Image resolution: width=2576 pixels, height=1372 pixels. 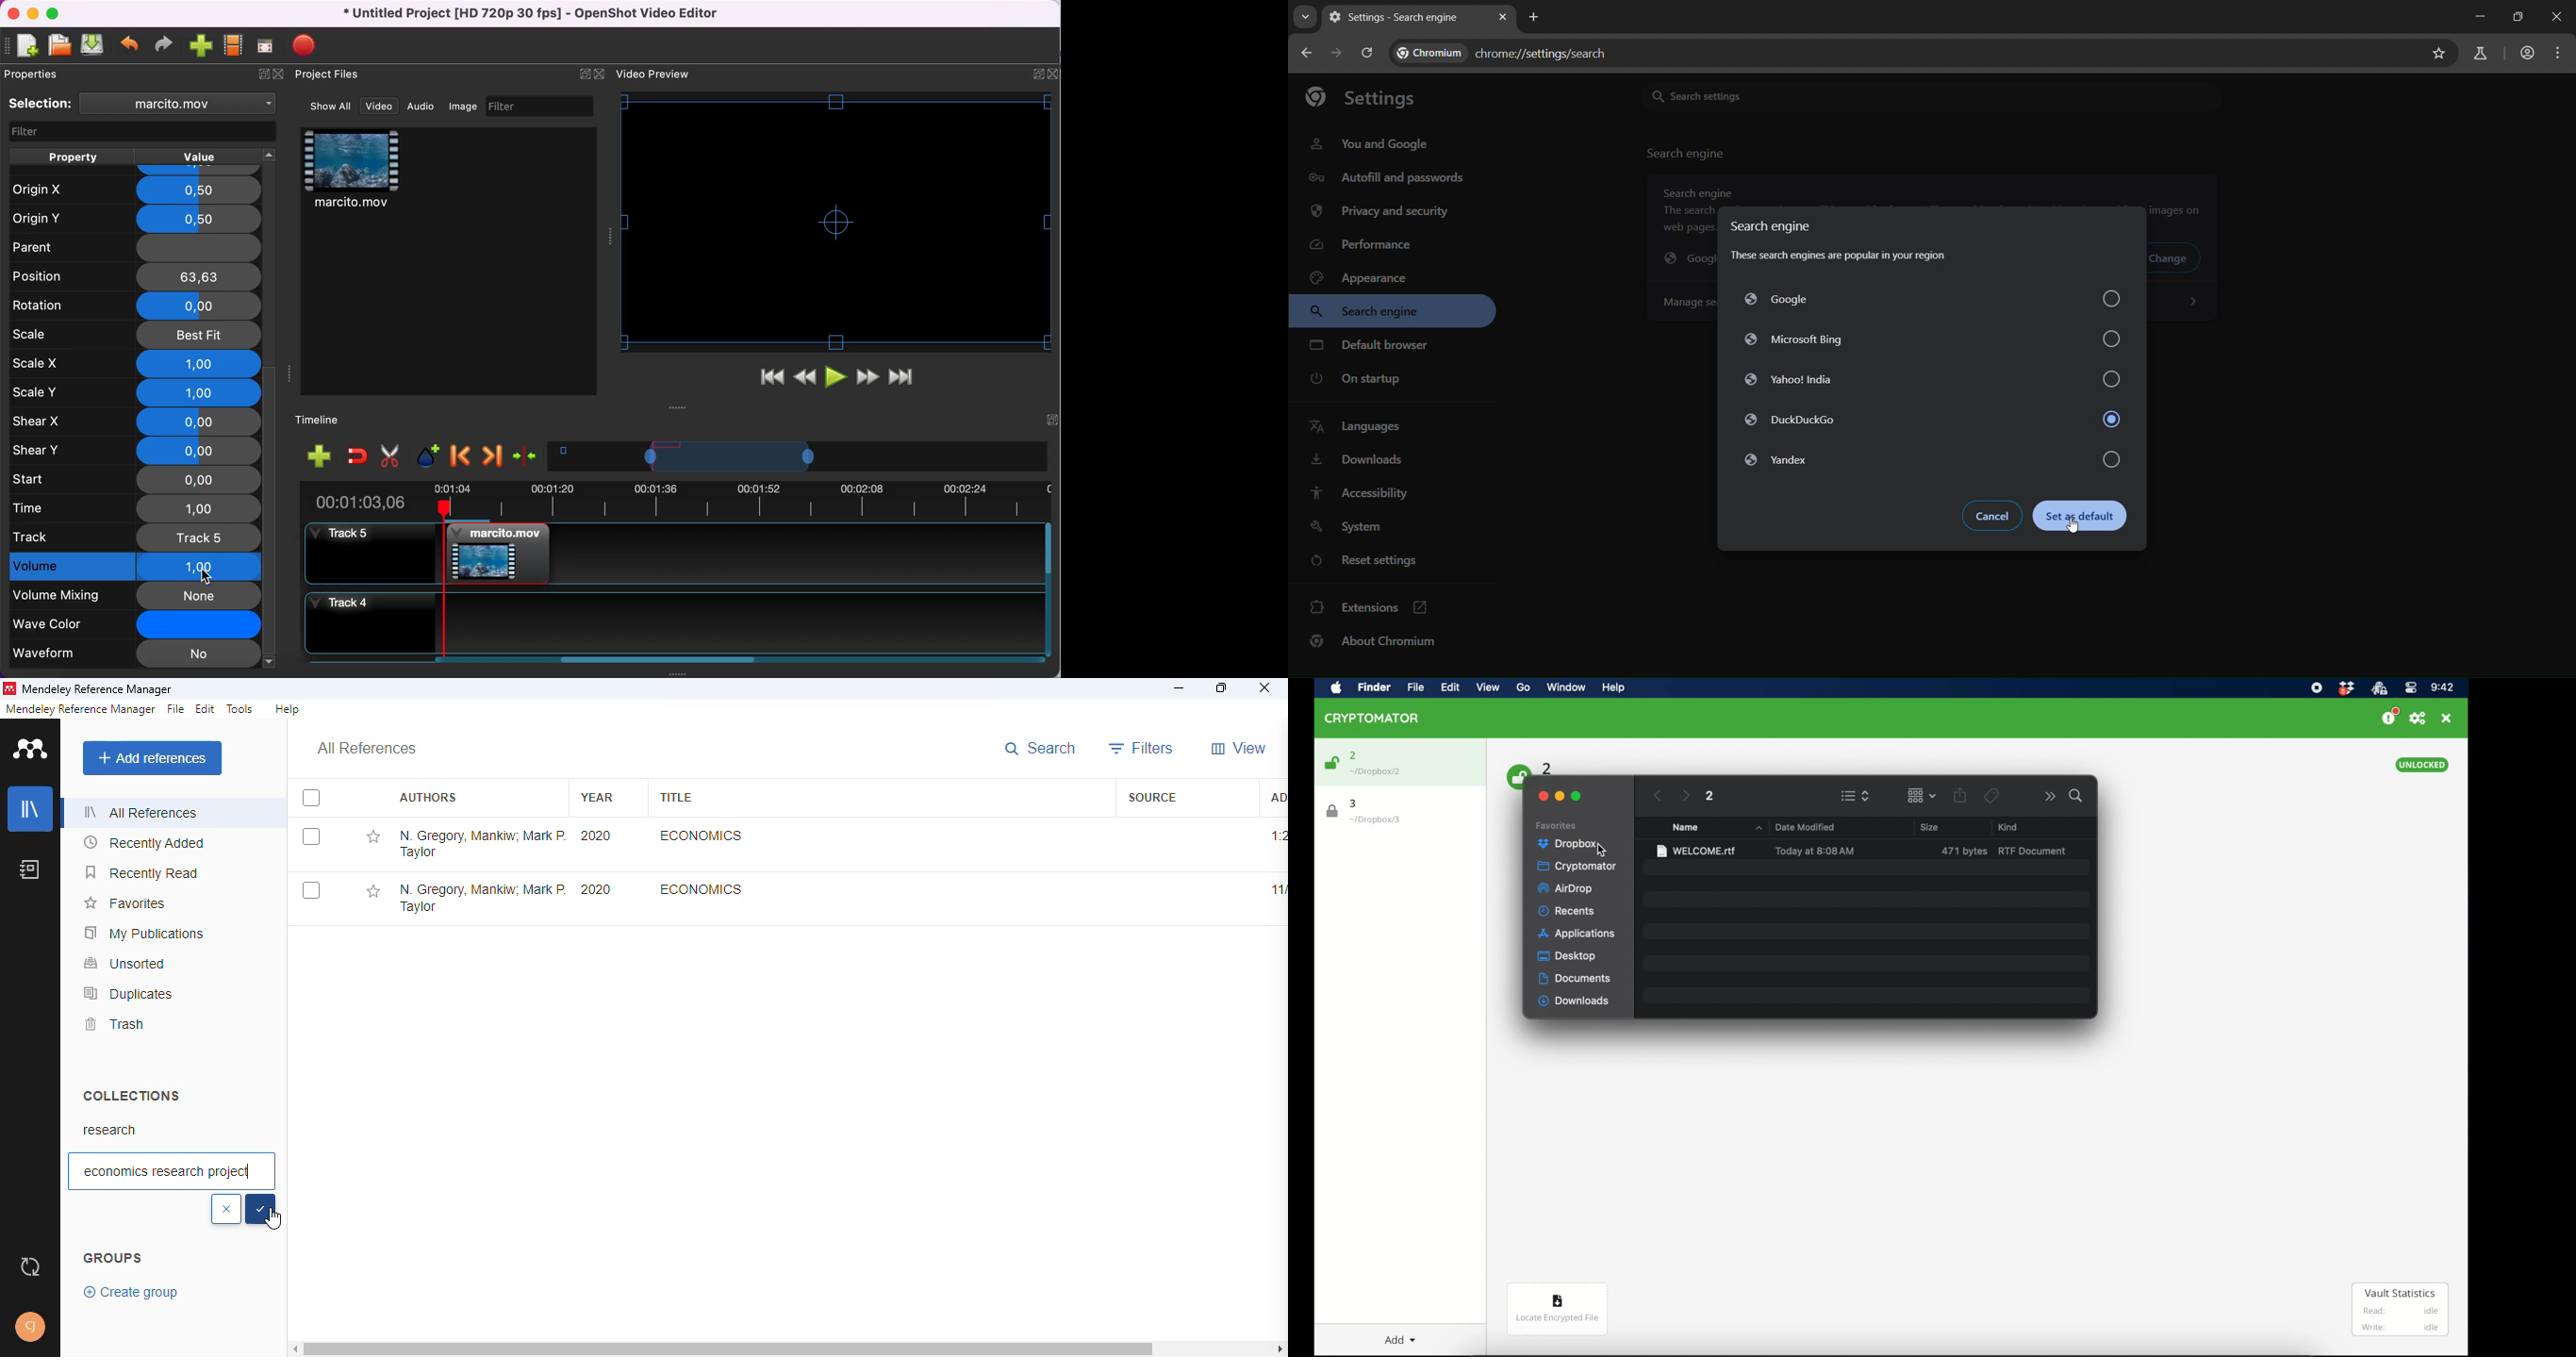 I want to click on mendeley reference manager, so click(x=97, y=690).